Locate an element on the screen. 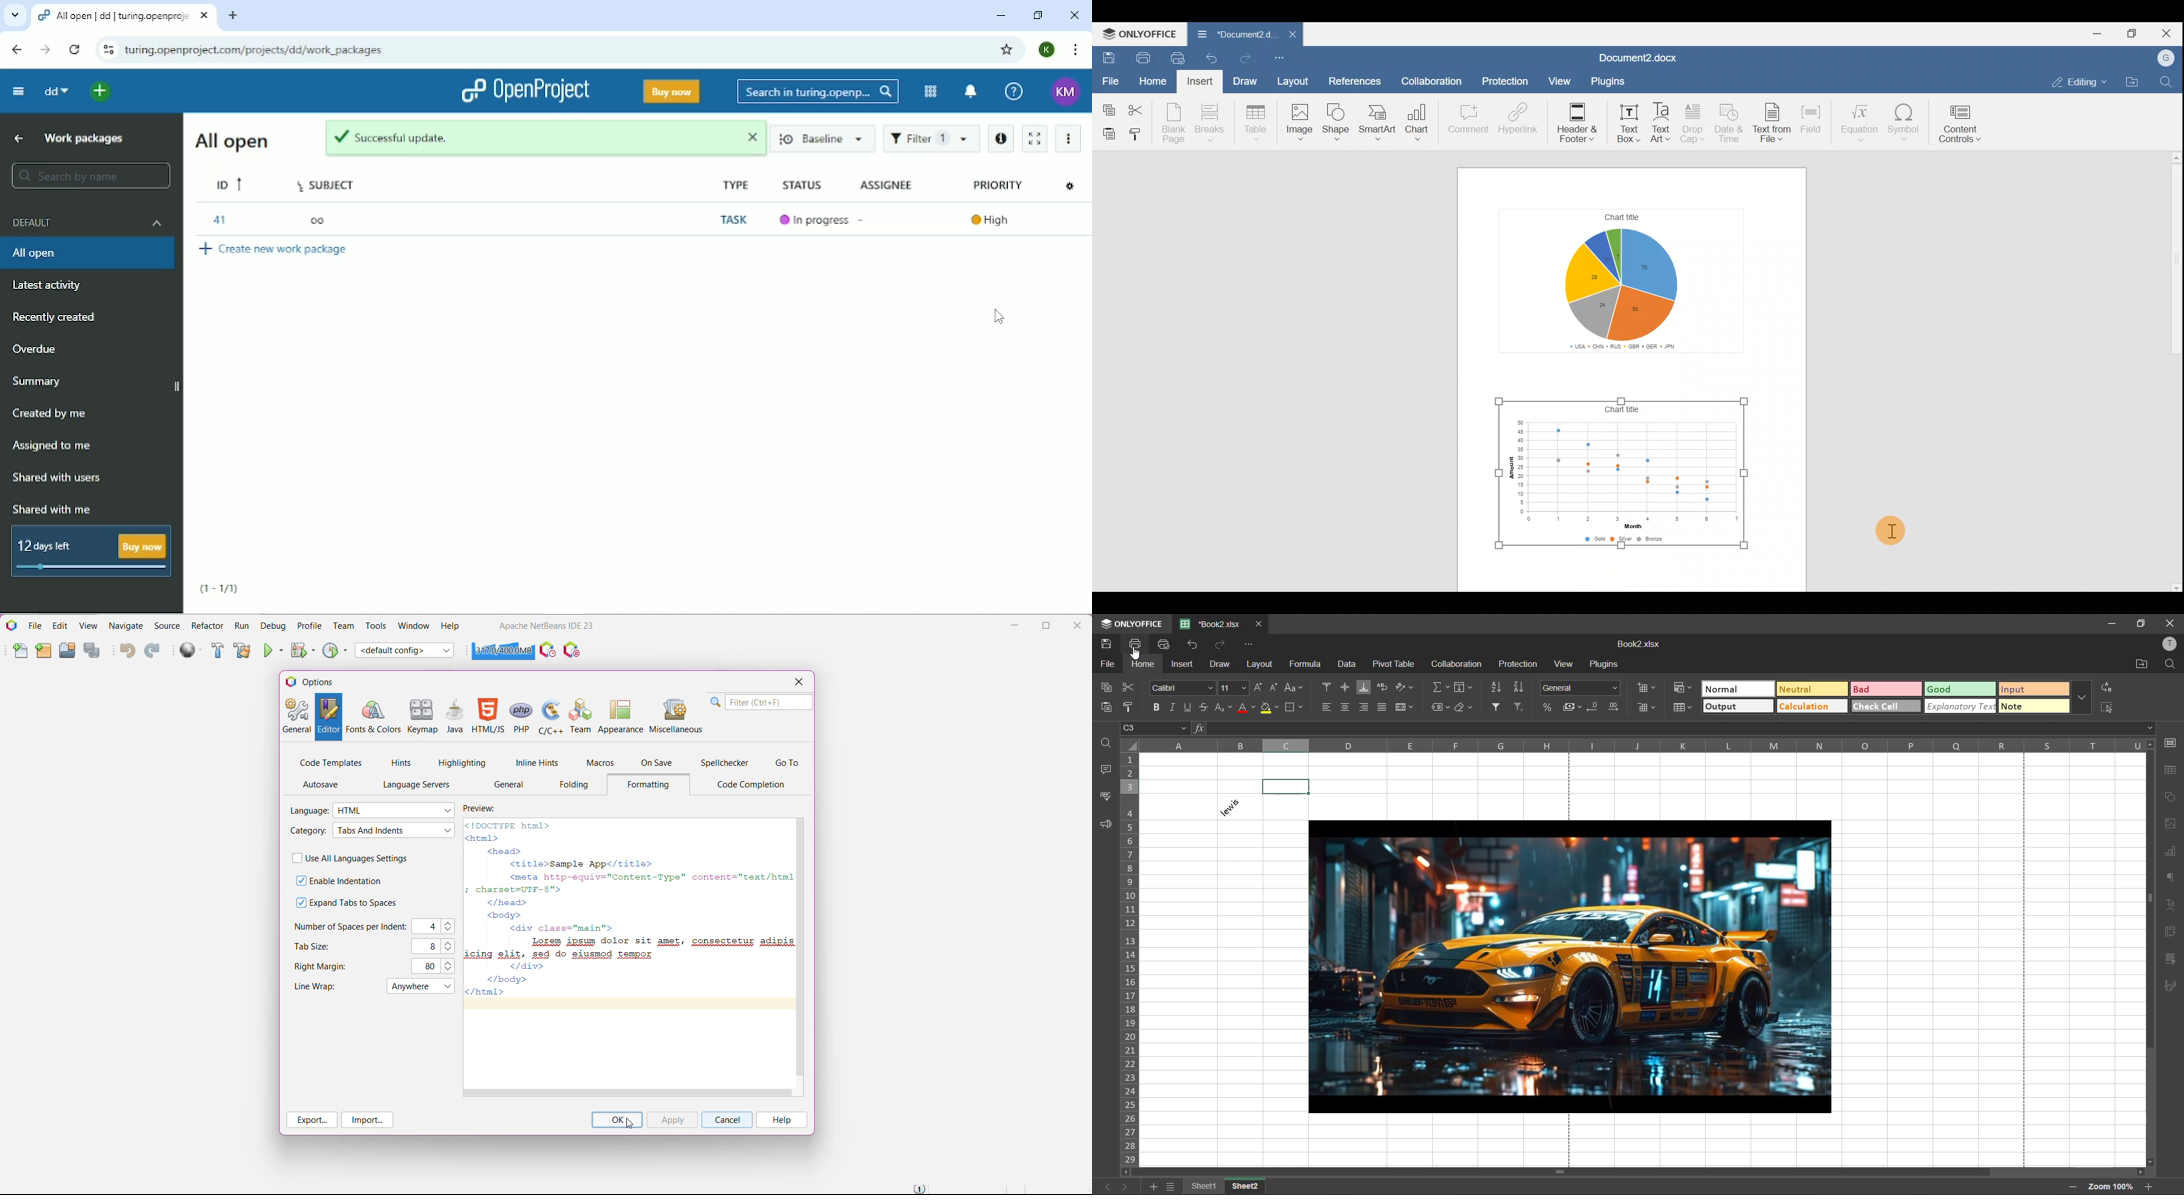 The height and width of the screenshot is (1204, 2184). align top is located at coordinates (1326, 688).